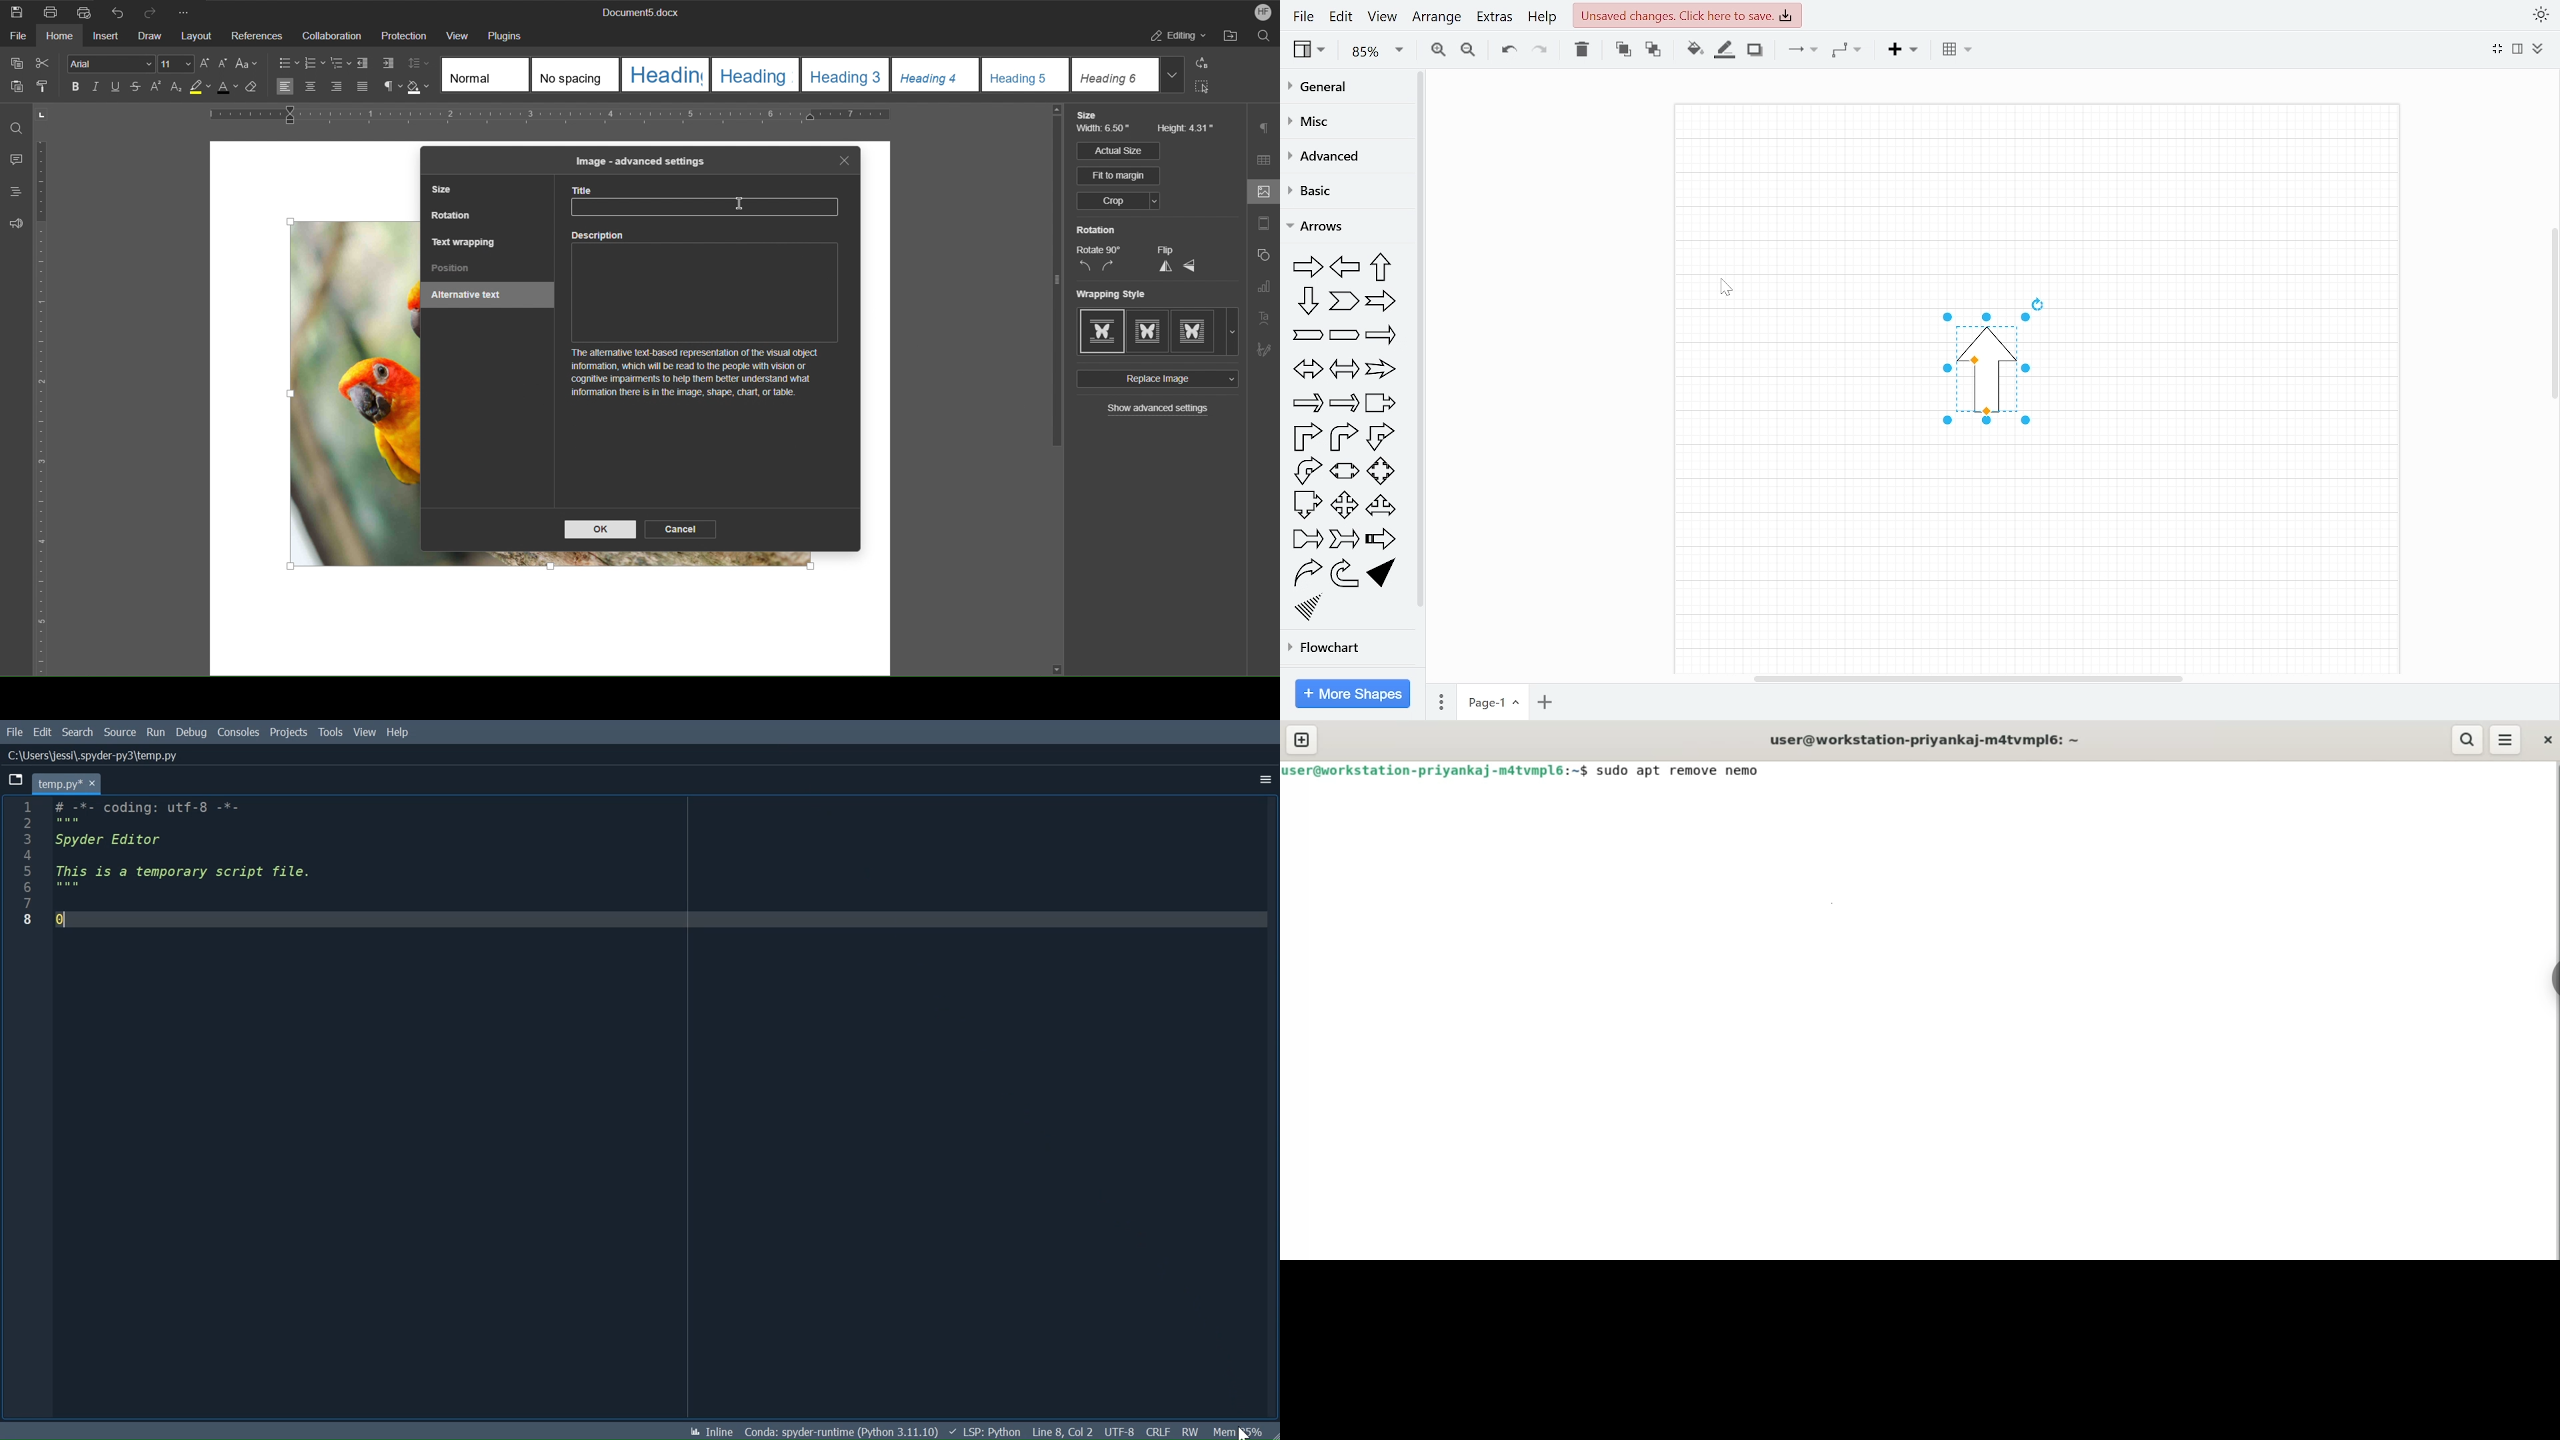 Image resolution: width=2576 pixels, height=1456 pixels. I want to click on Lists, so click(315, 63).